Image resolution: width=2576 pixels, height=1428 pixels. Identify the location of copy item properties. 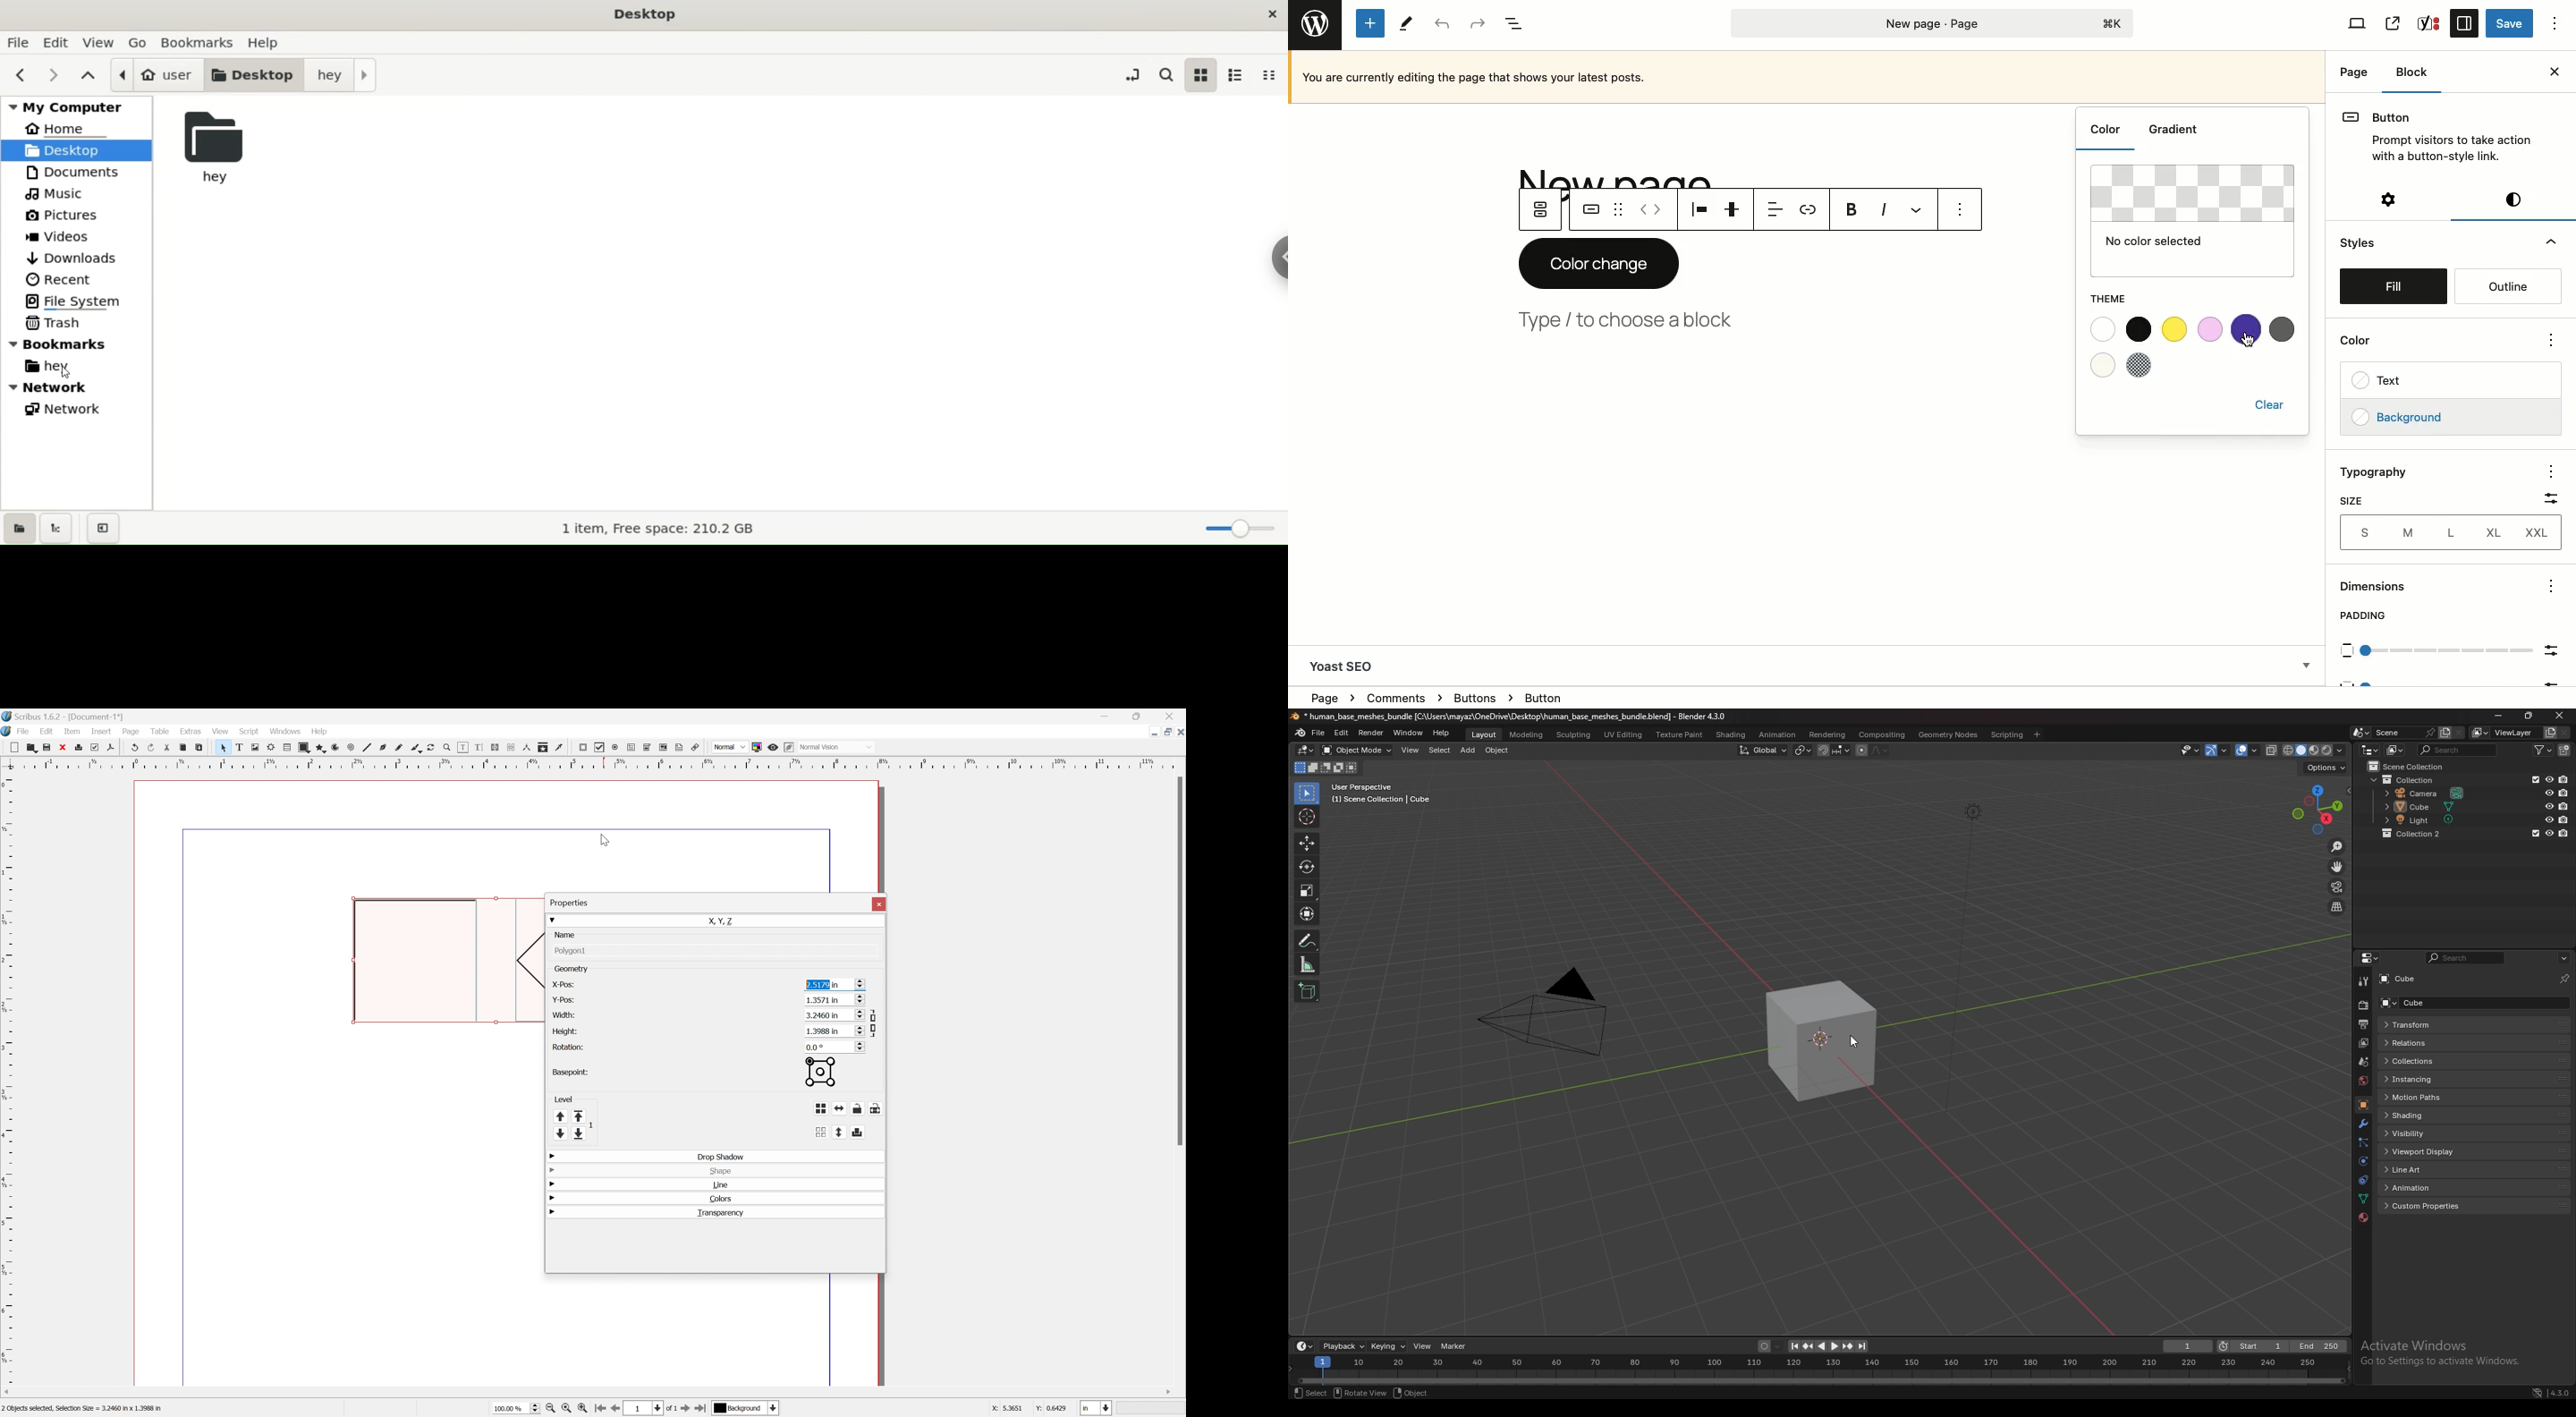
(542, 746).